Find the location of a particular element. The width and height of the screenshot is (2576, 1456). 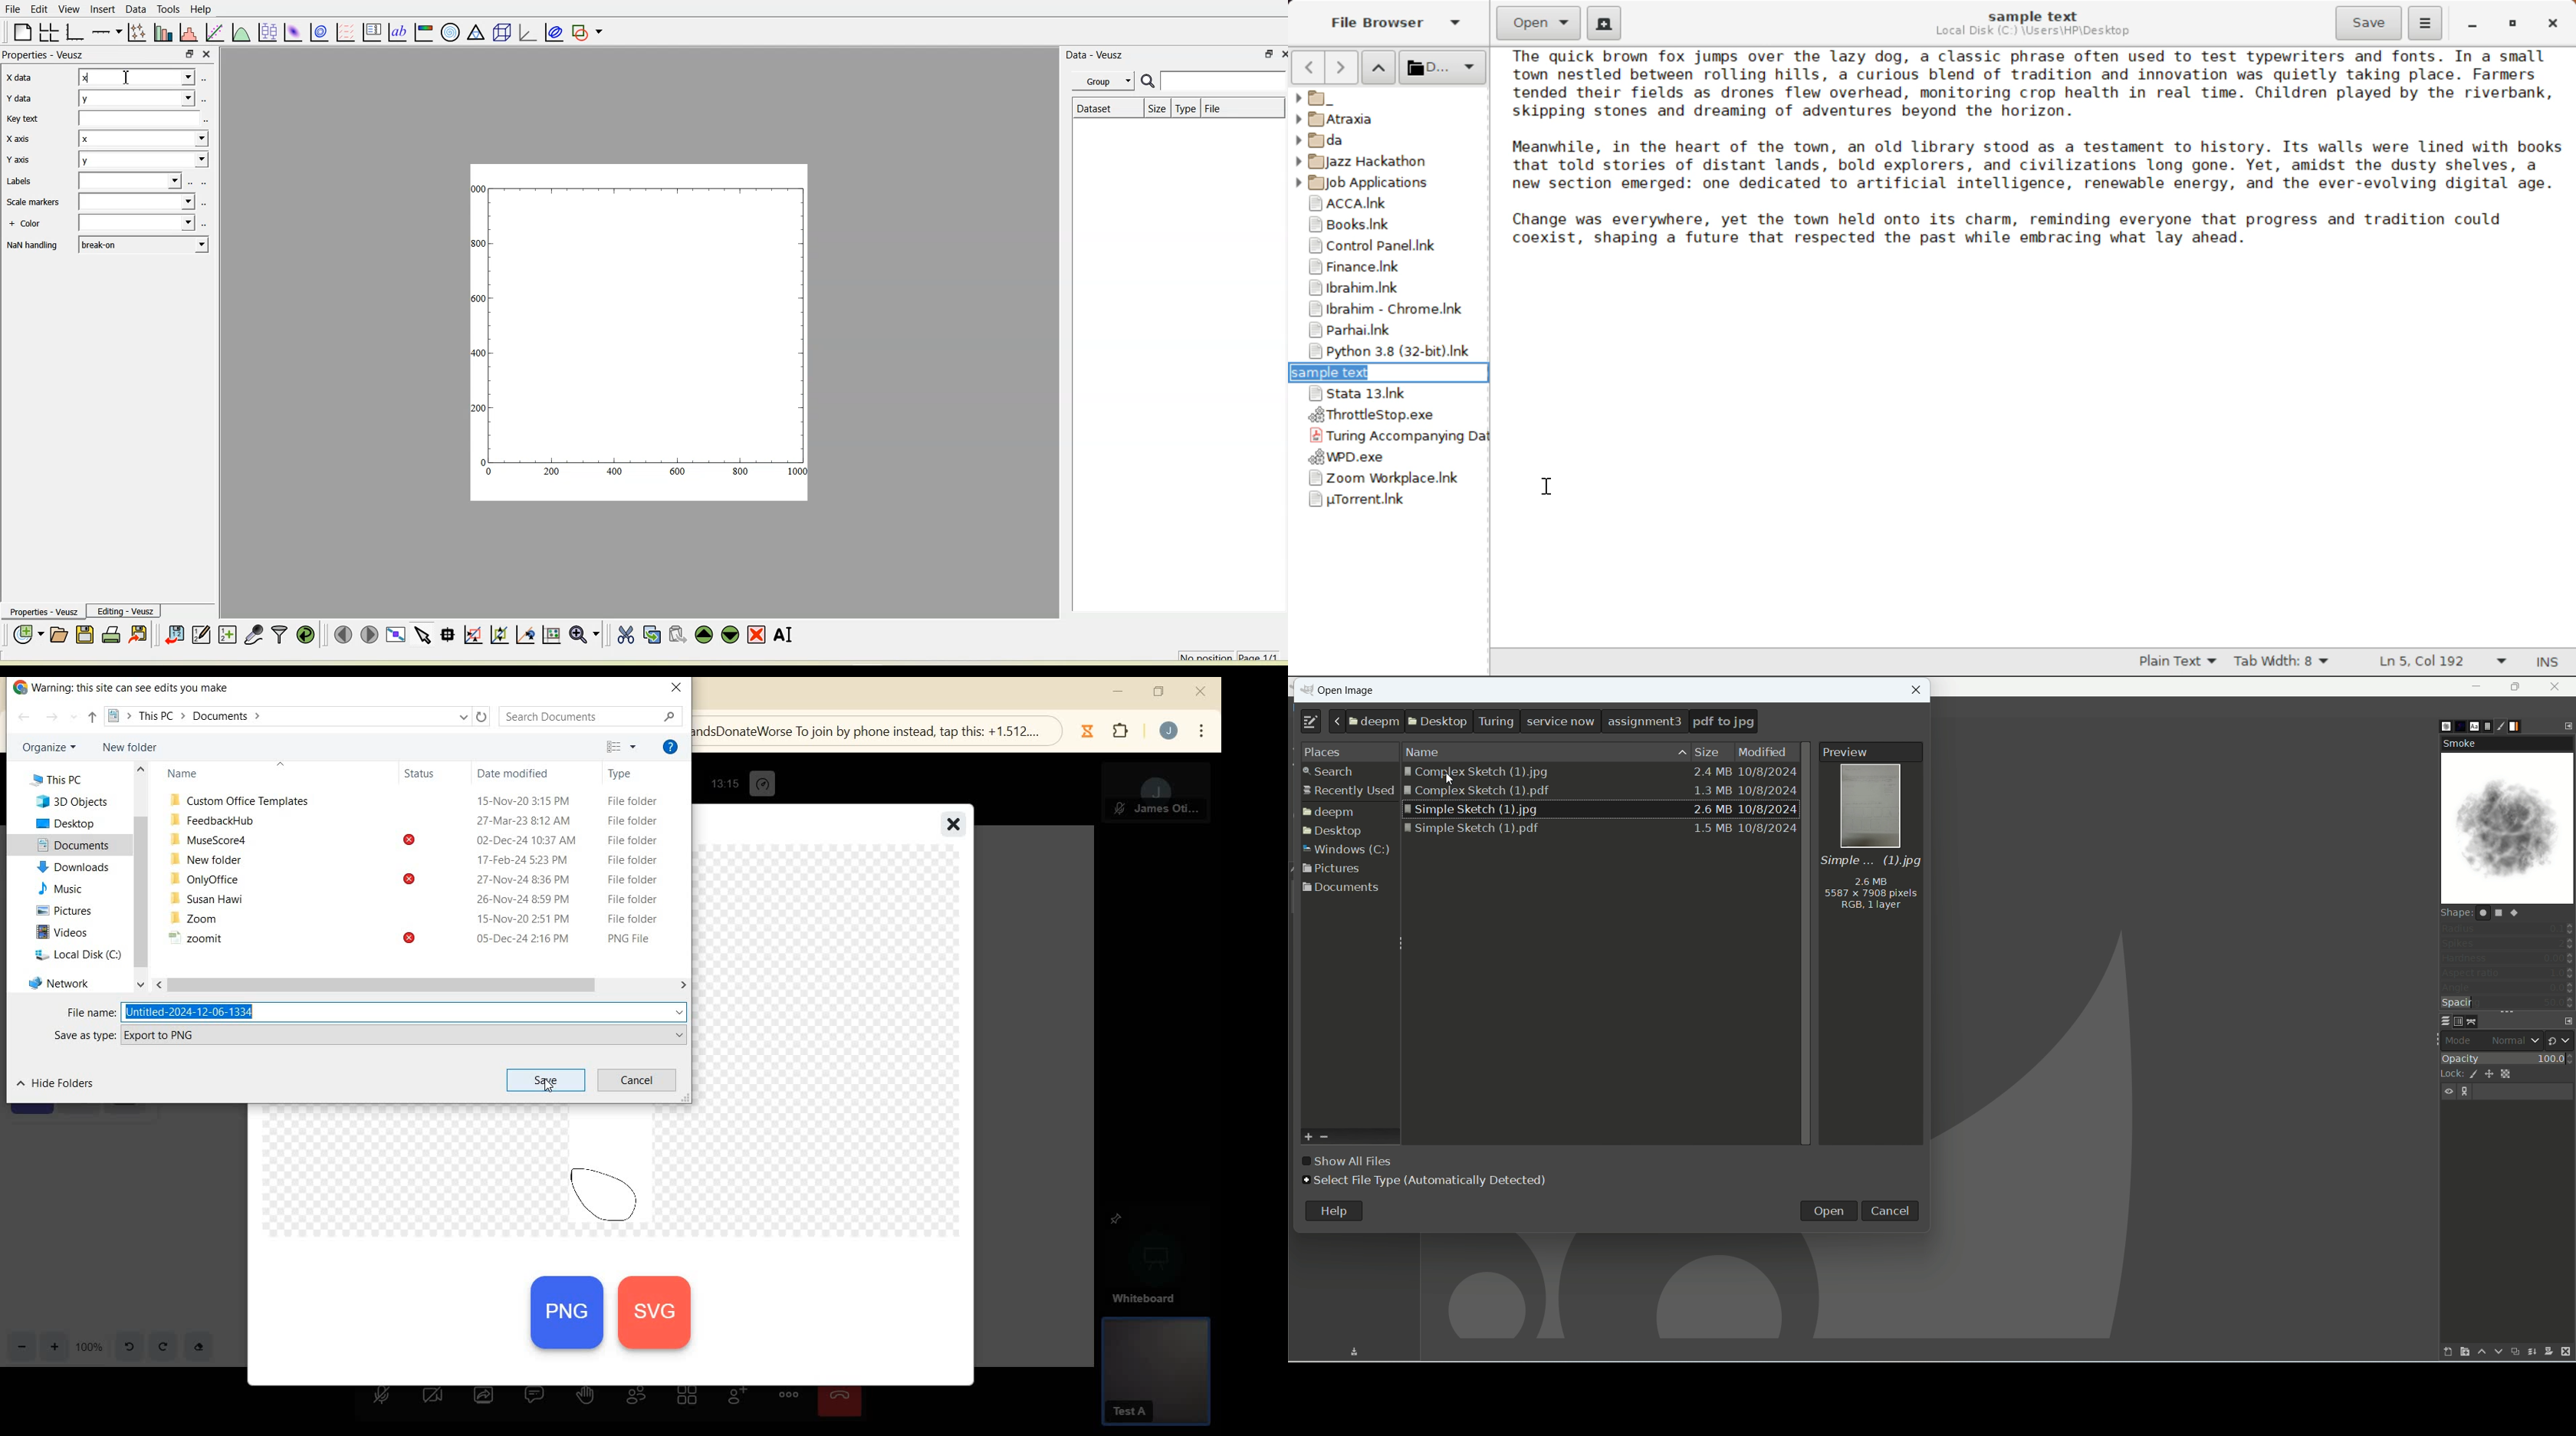

CLOSE is located at coordinates (680, 686).